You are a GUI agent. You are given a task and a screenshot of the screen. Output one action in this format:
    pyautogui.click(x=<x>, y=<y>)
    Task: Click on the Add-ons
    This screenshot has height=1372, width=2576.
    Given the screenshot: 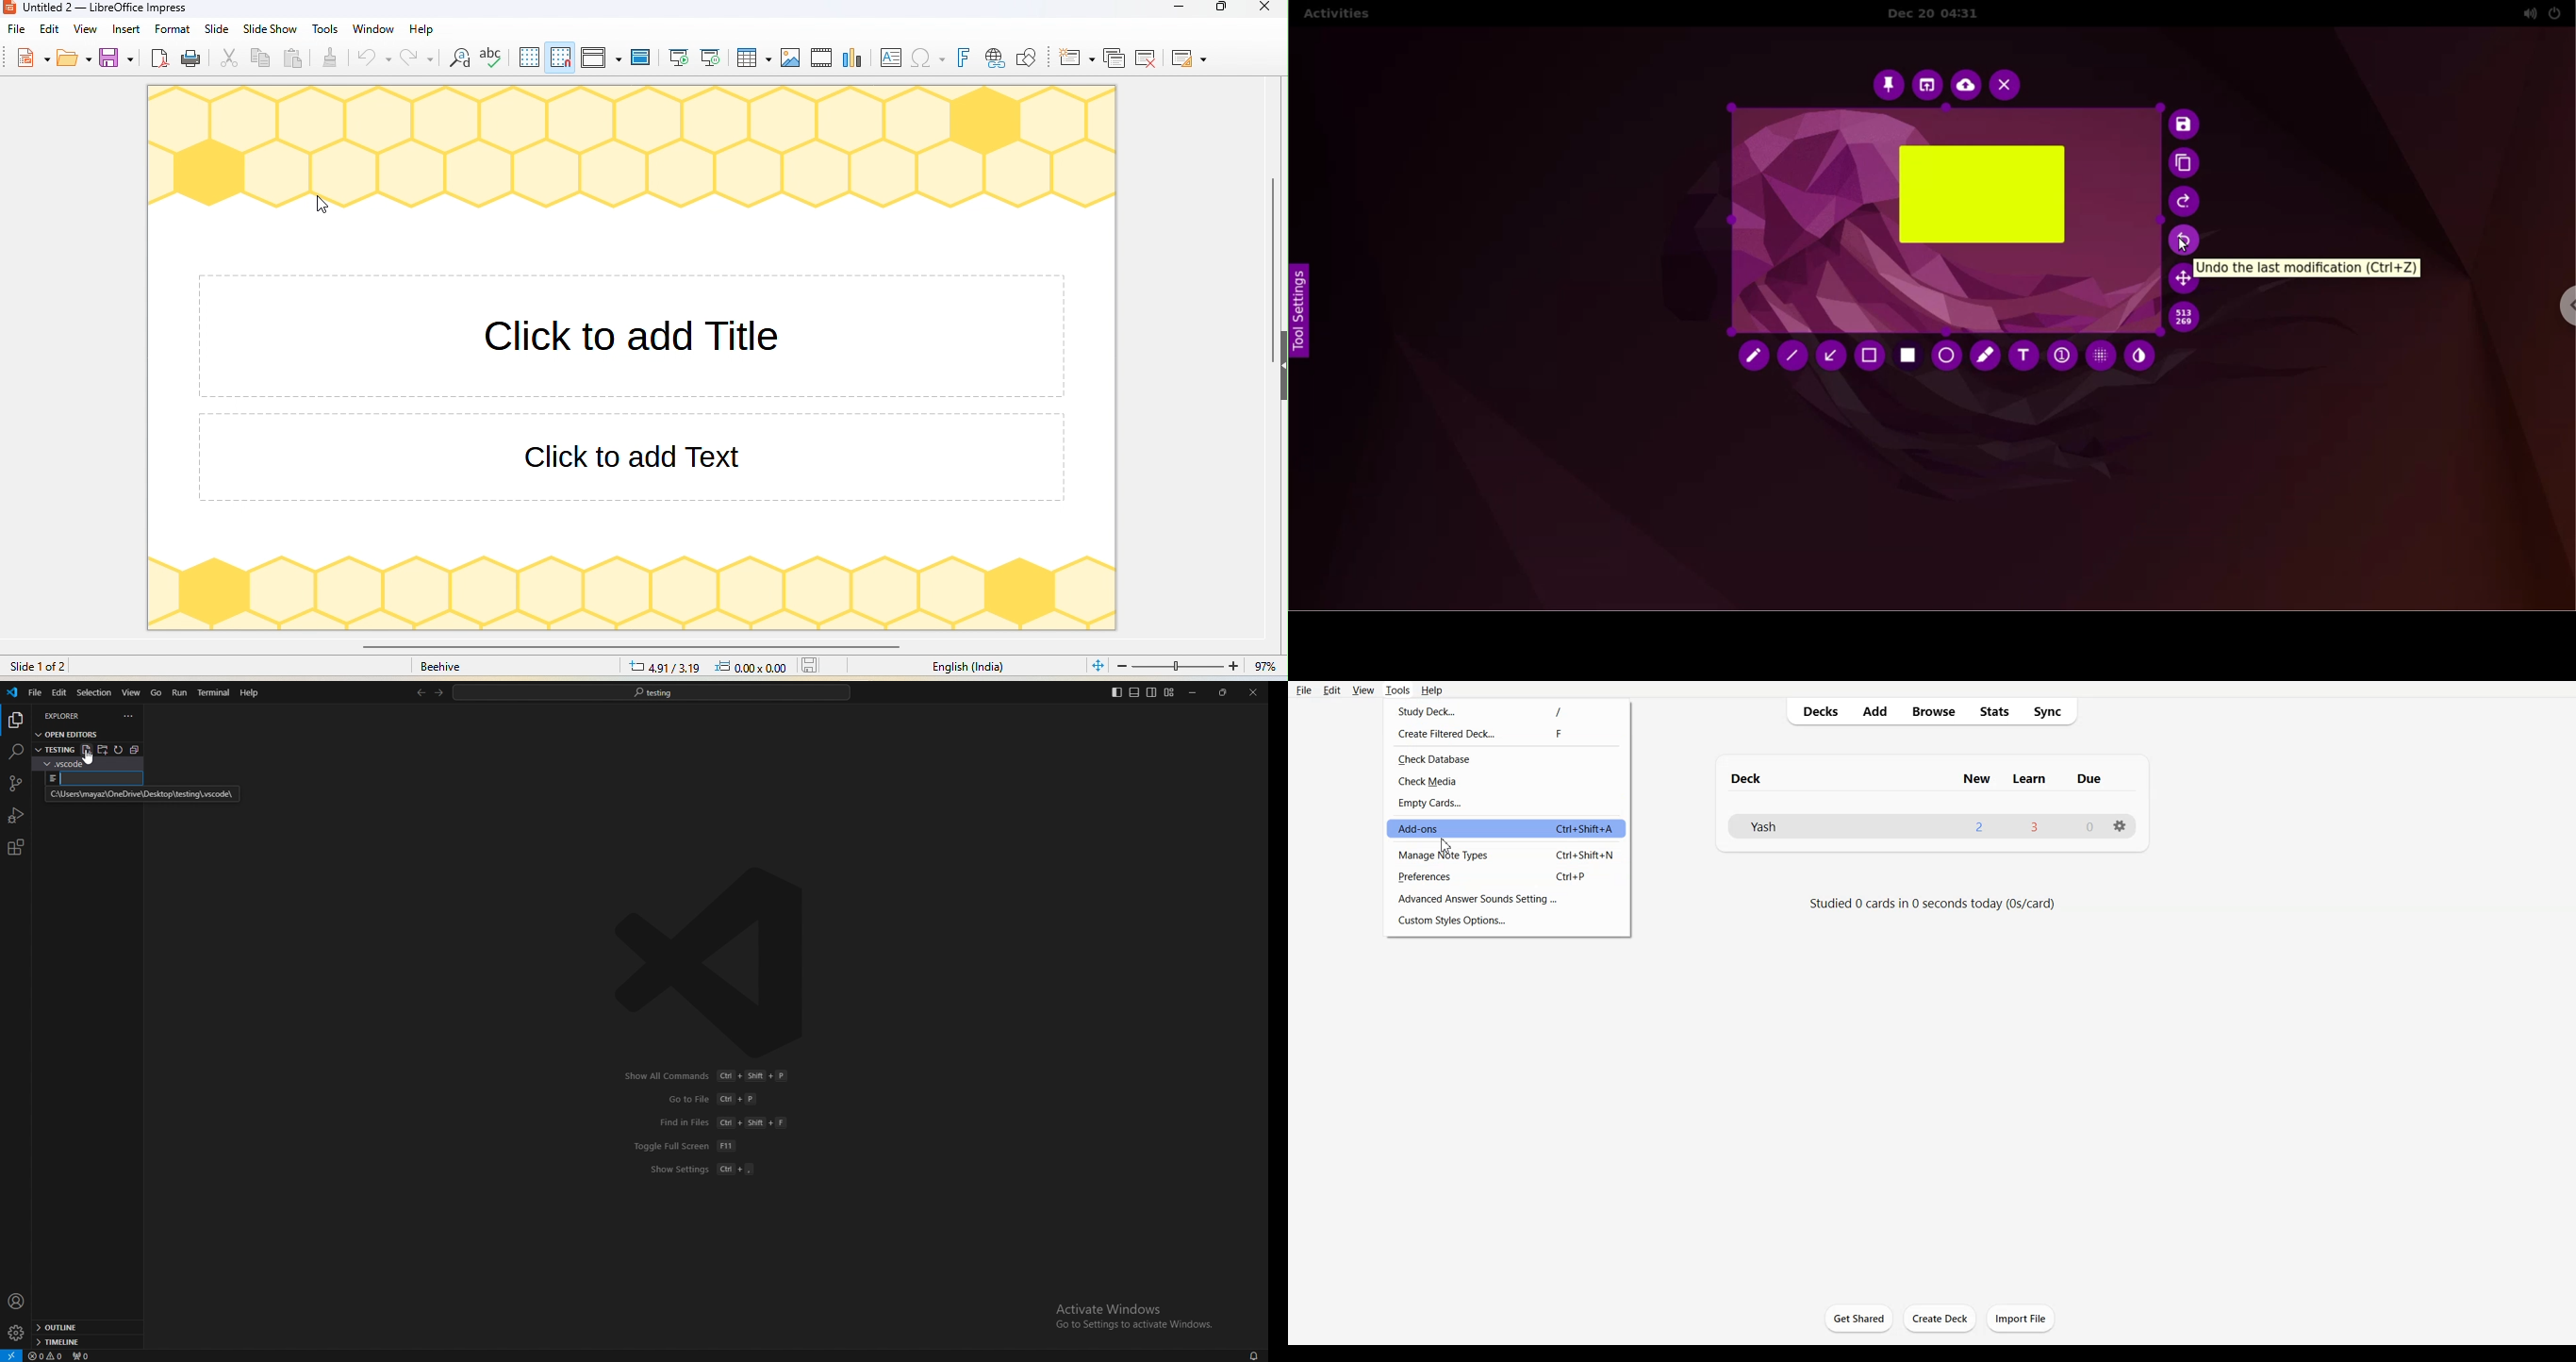 What is the action you would take?
    pyautogui.click(x=1507, y=828)
    